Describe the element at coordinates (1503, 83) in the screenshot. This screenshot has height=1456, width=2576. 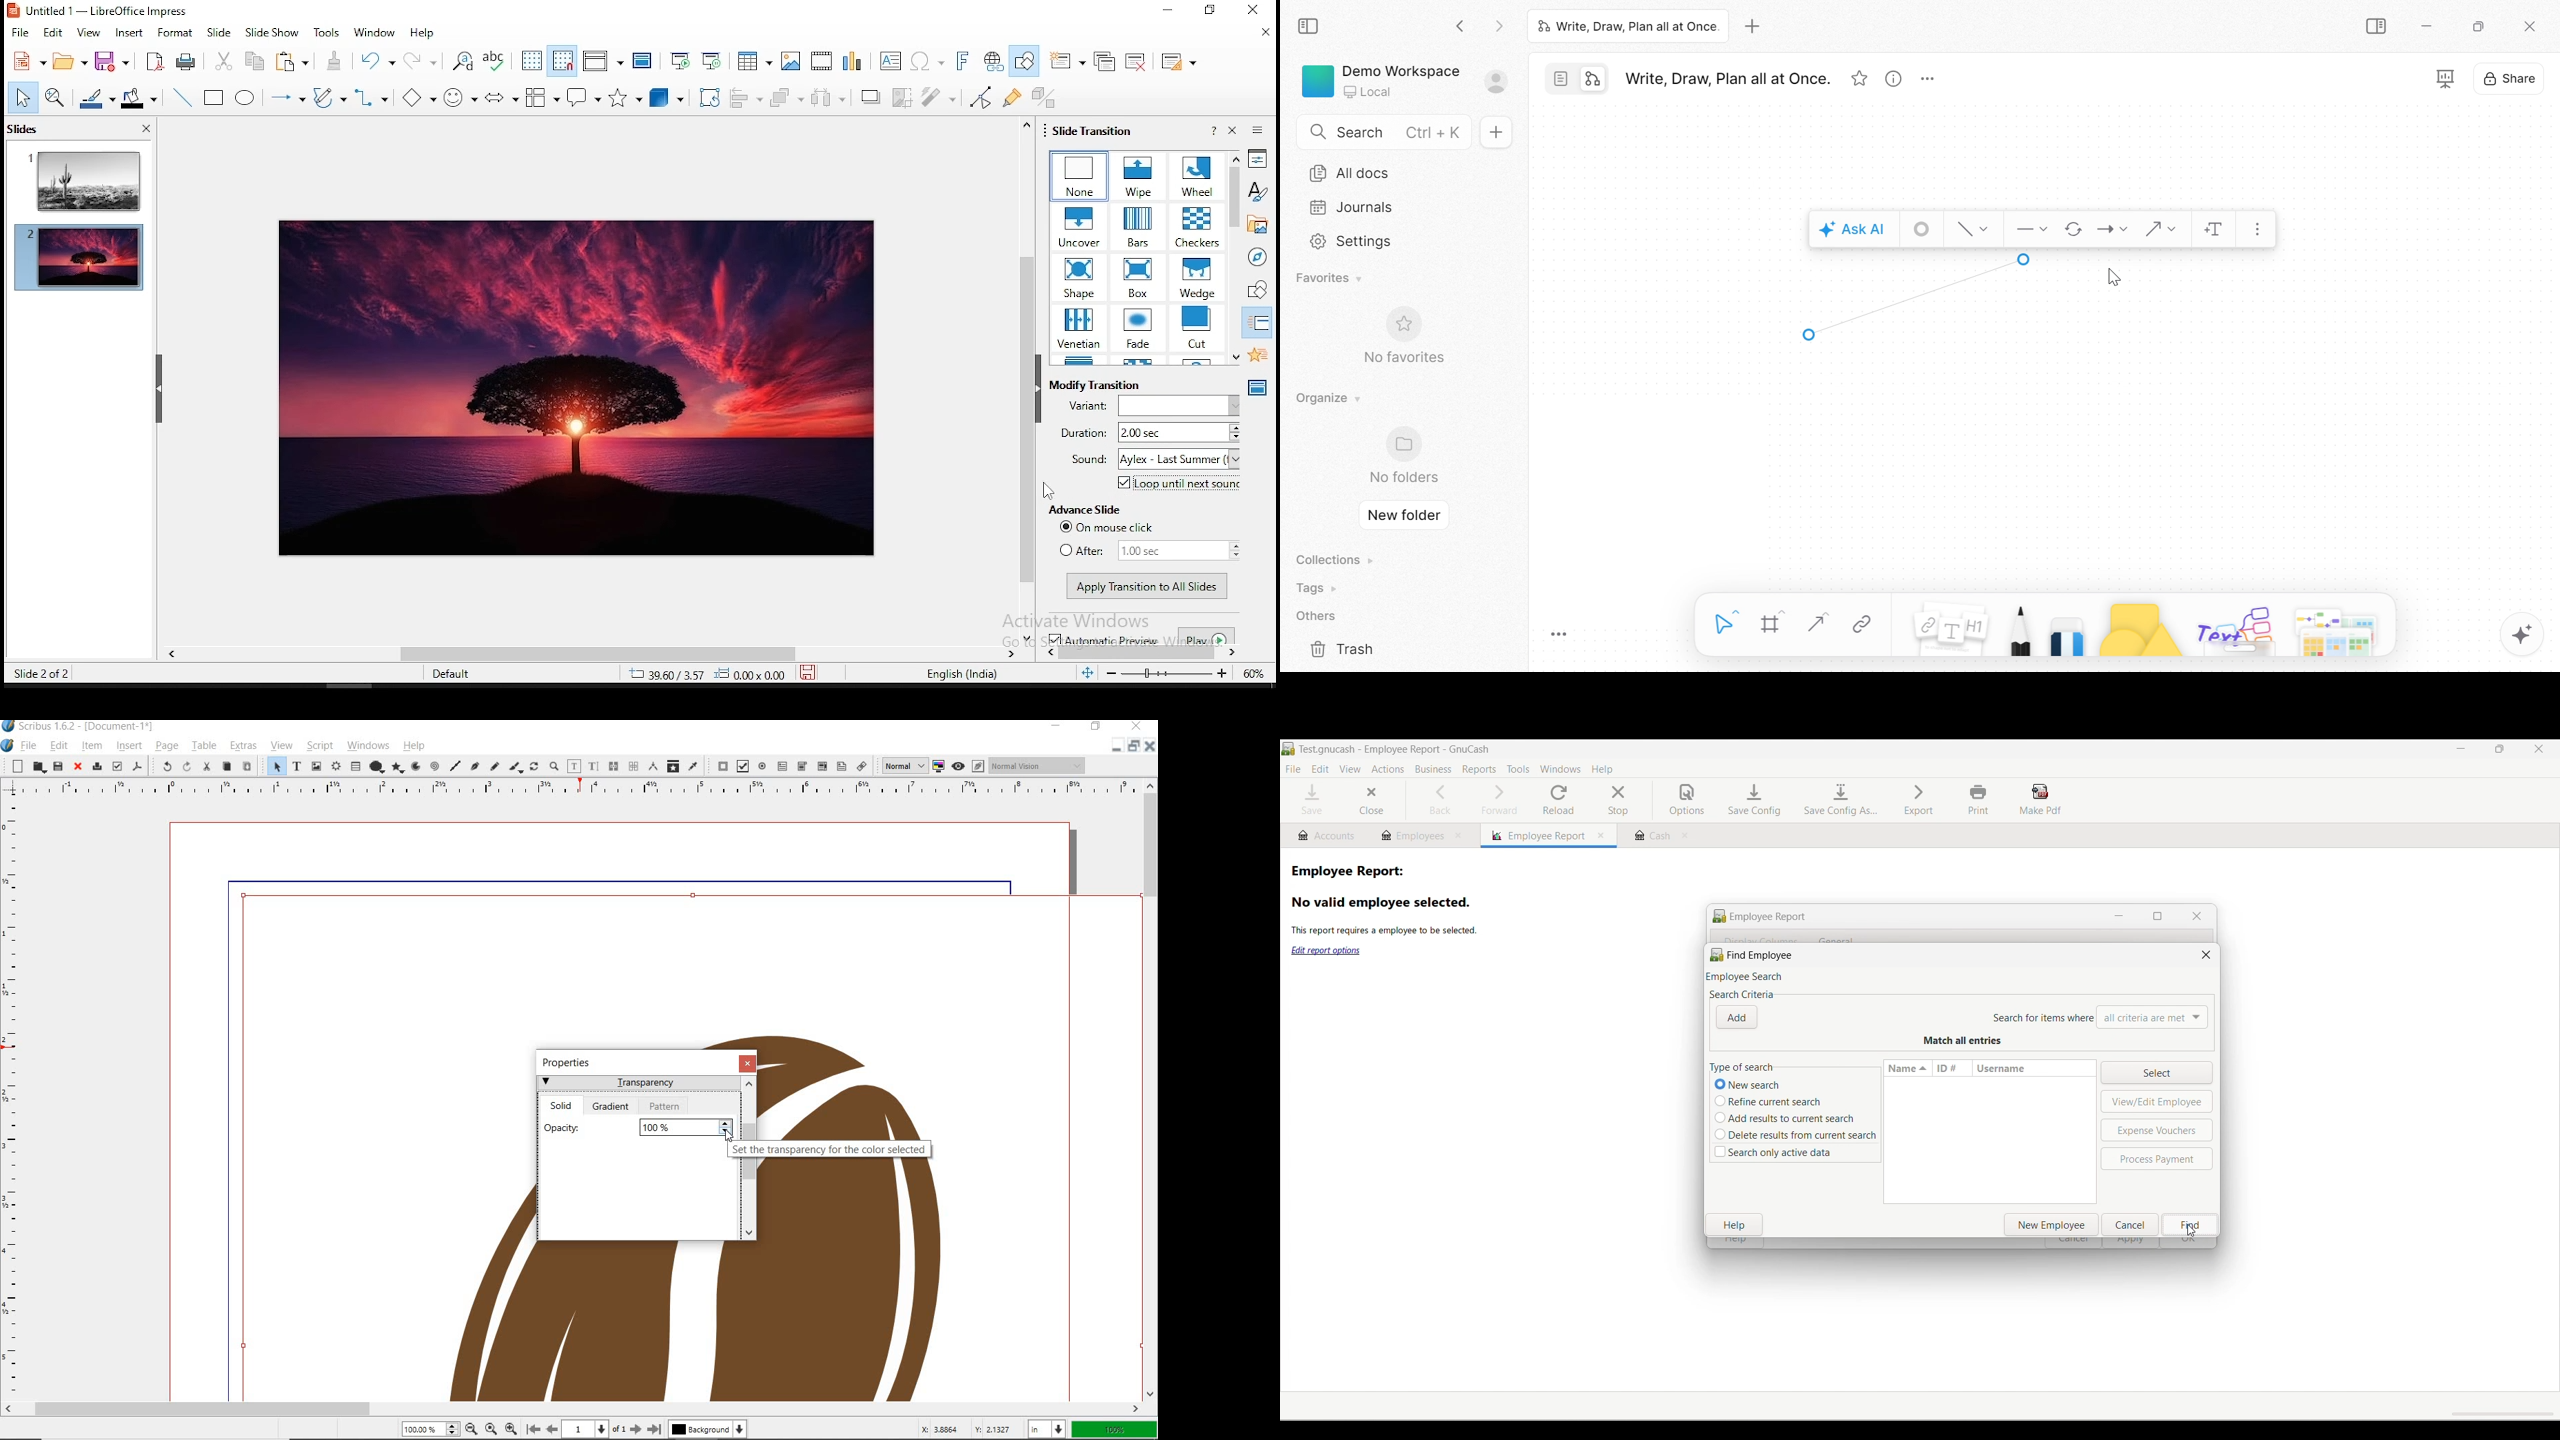
I see `Sign in` at that location.